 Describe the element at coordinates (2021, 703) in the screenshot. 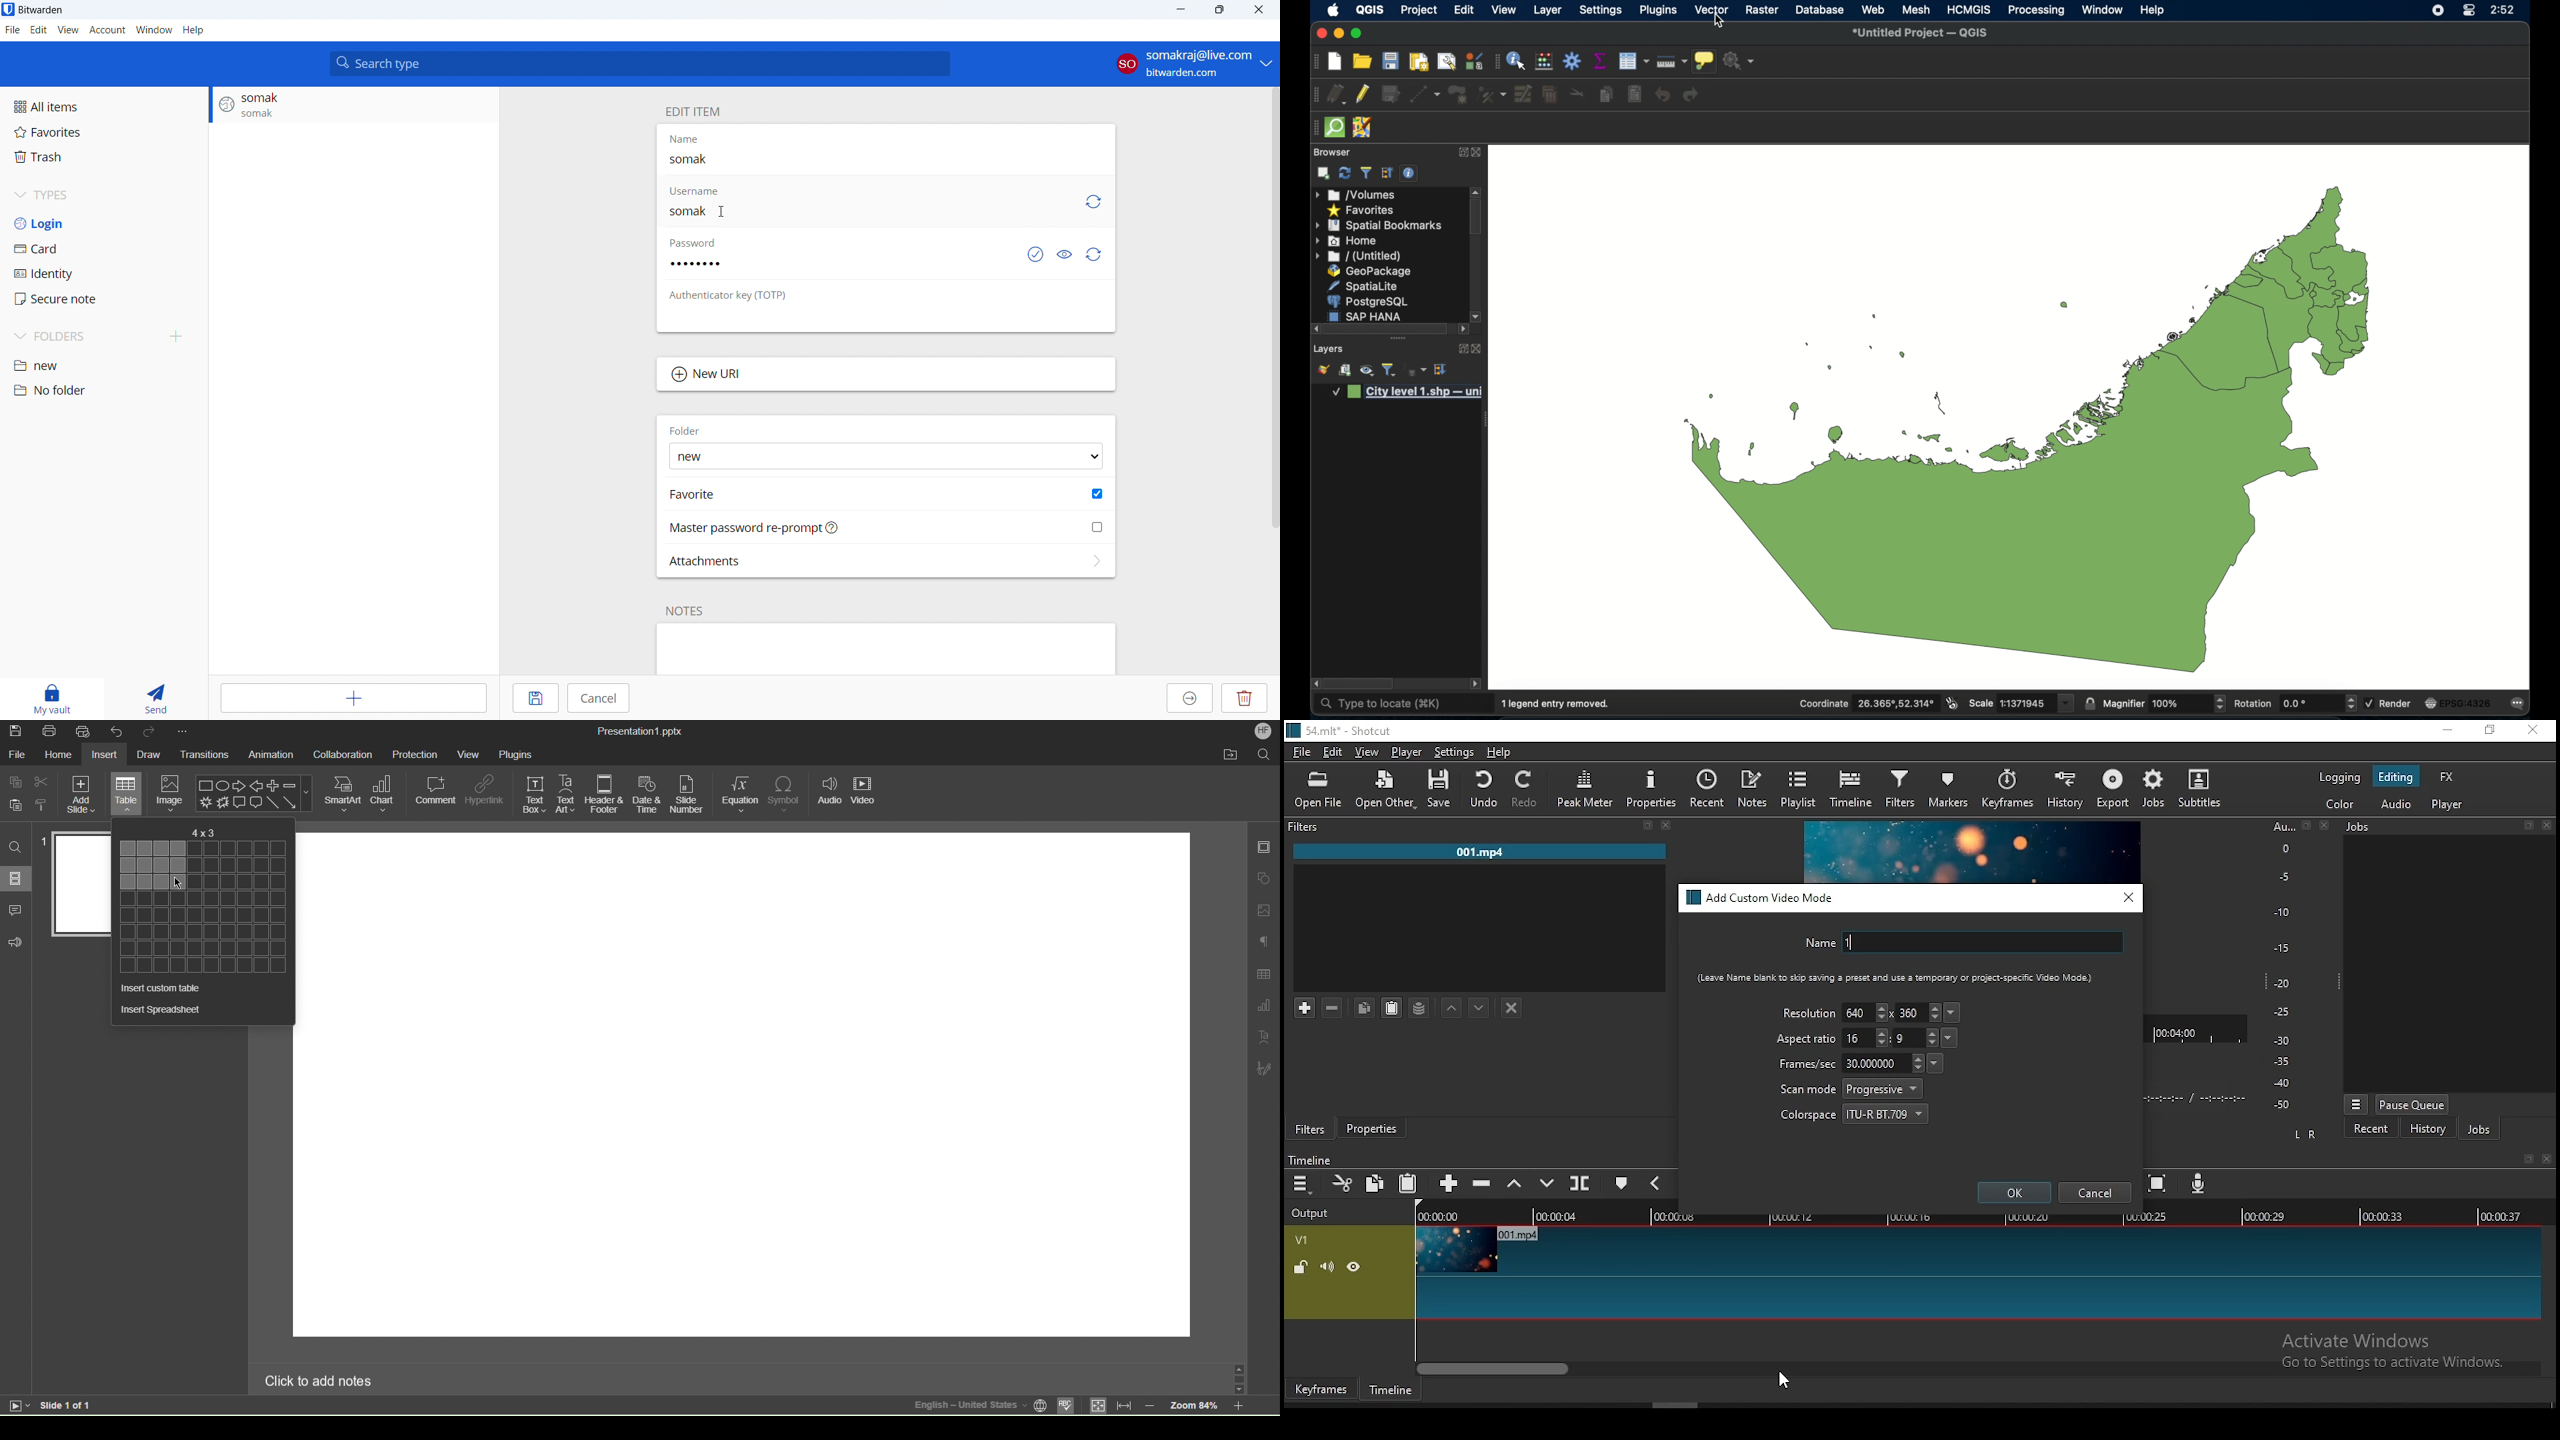

I see `scale` at that location.